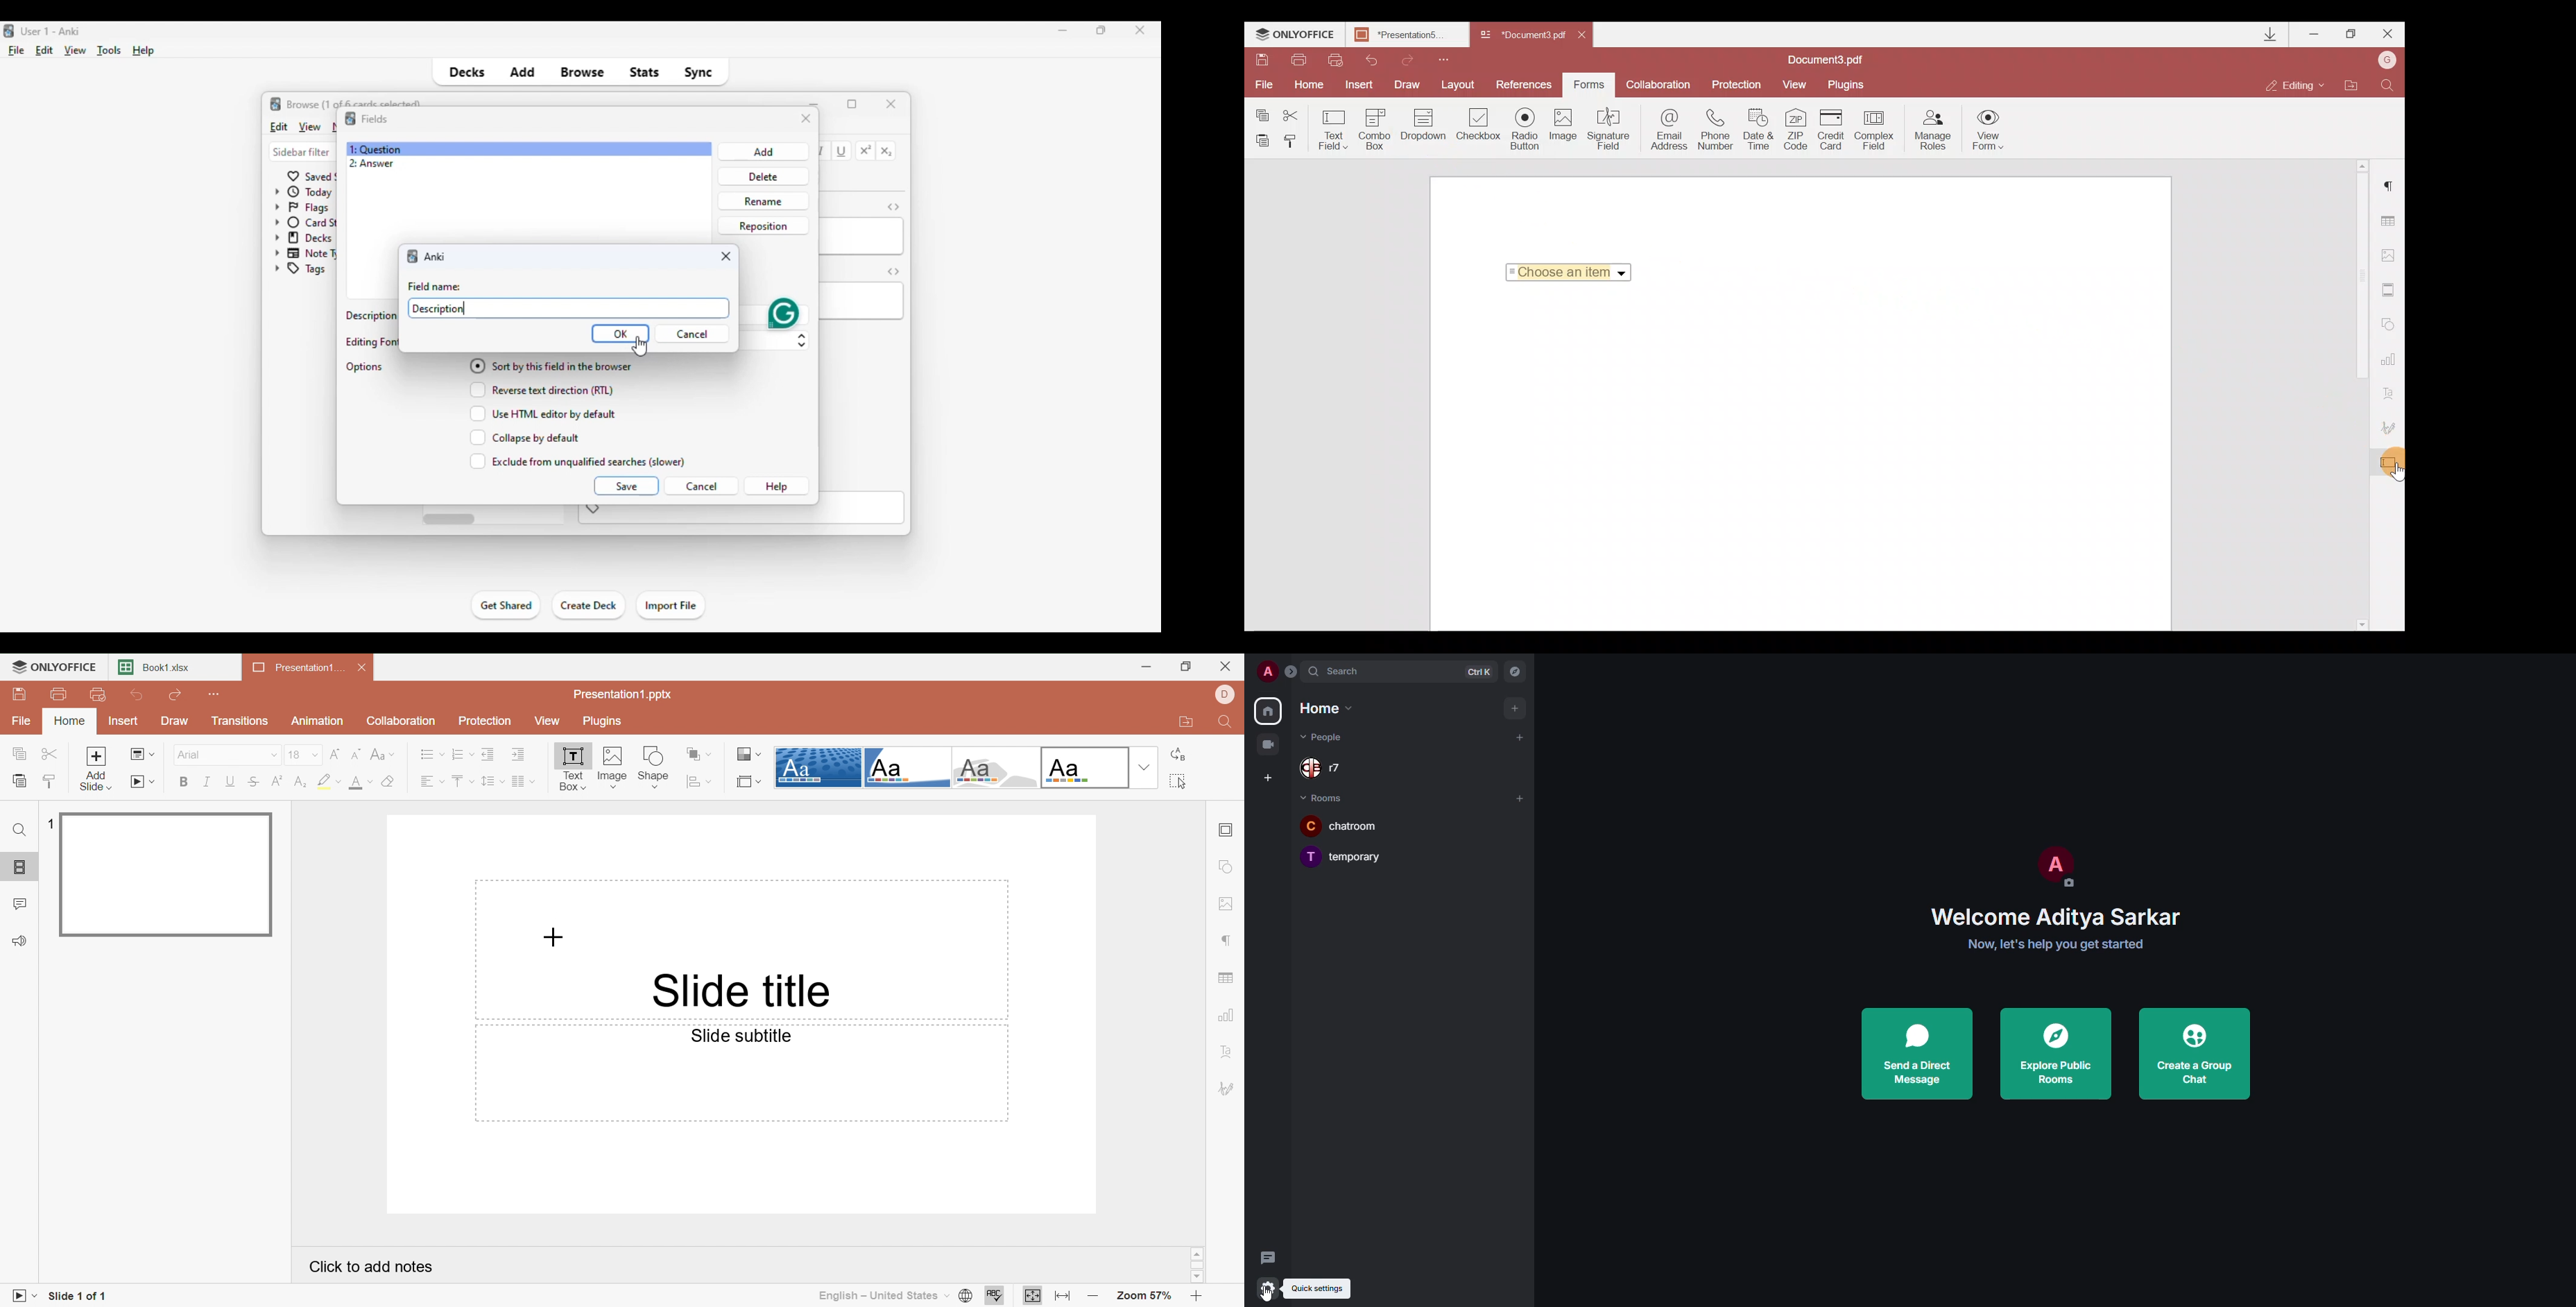 The width and height of the screenshot is (2576, 1316). Describe the element at coordinates (1331, 129) in the screenshot. I see `Text field` at that location.